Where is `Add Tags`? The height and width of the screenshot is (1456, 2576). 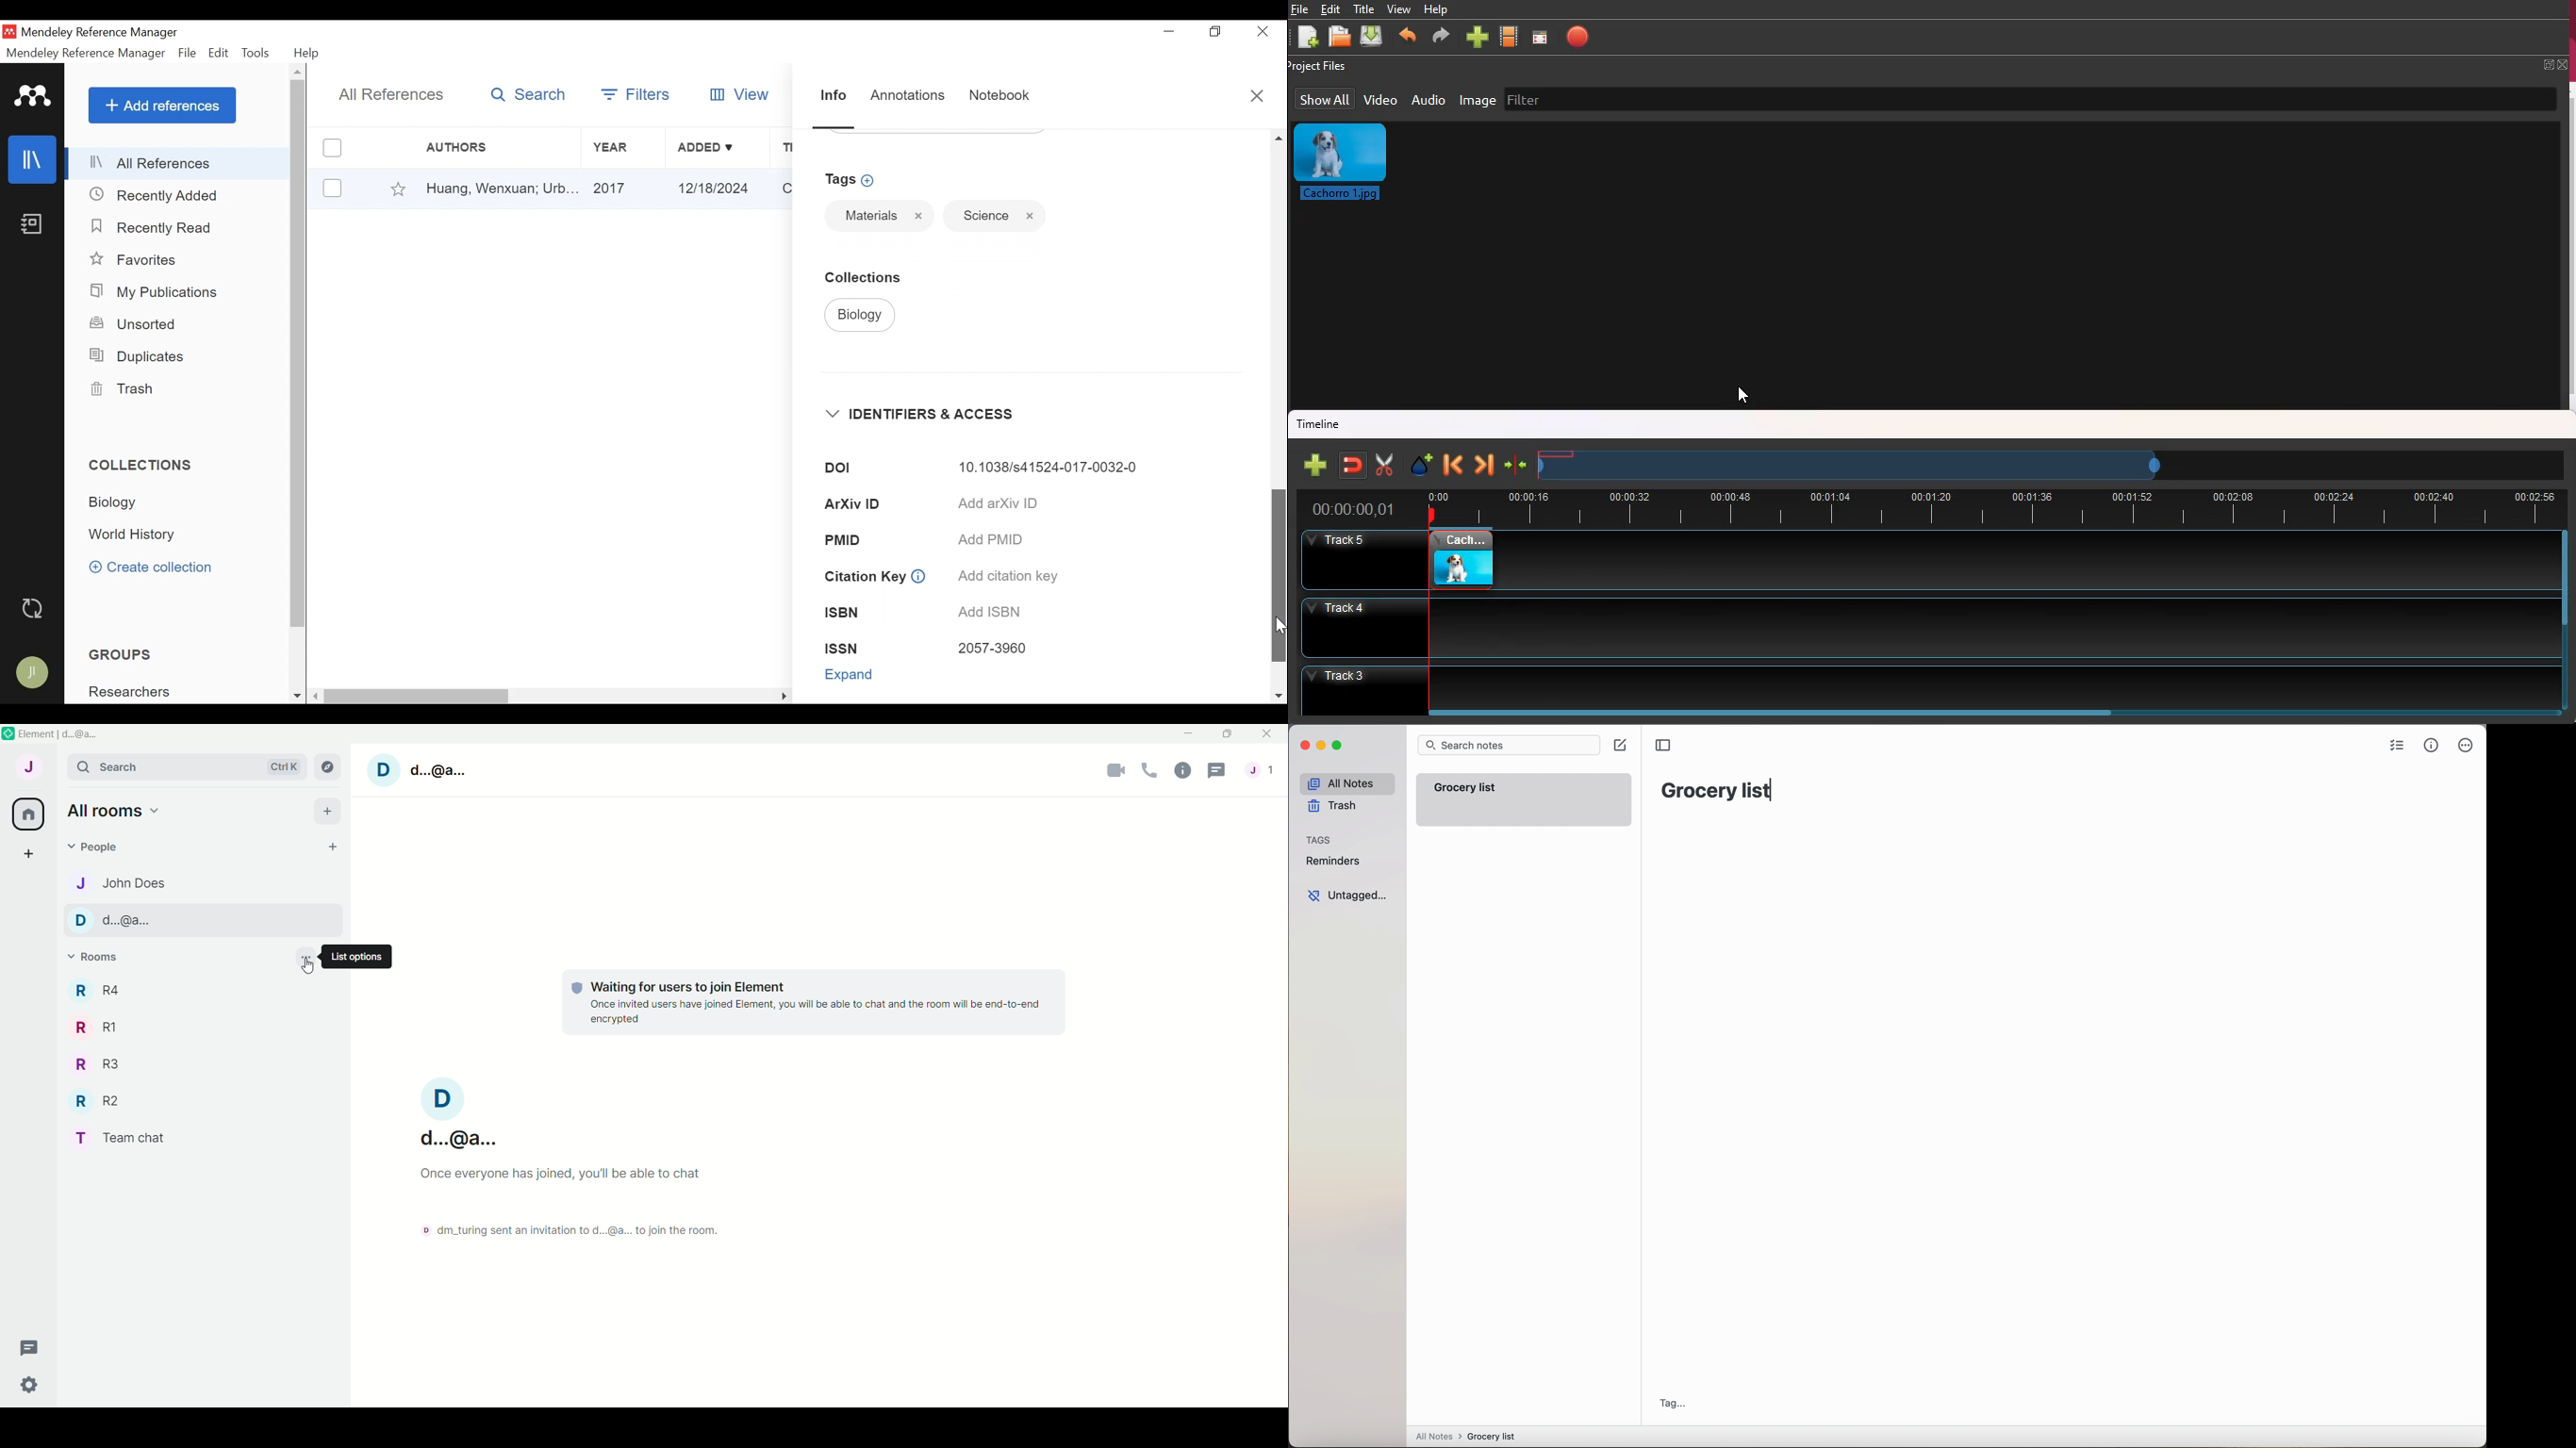 Add Tags is located at coordinates (854, 180).